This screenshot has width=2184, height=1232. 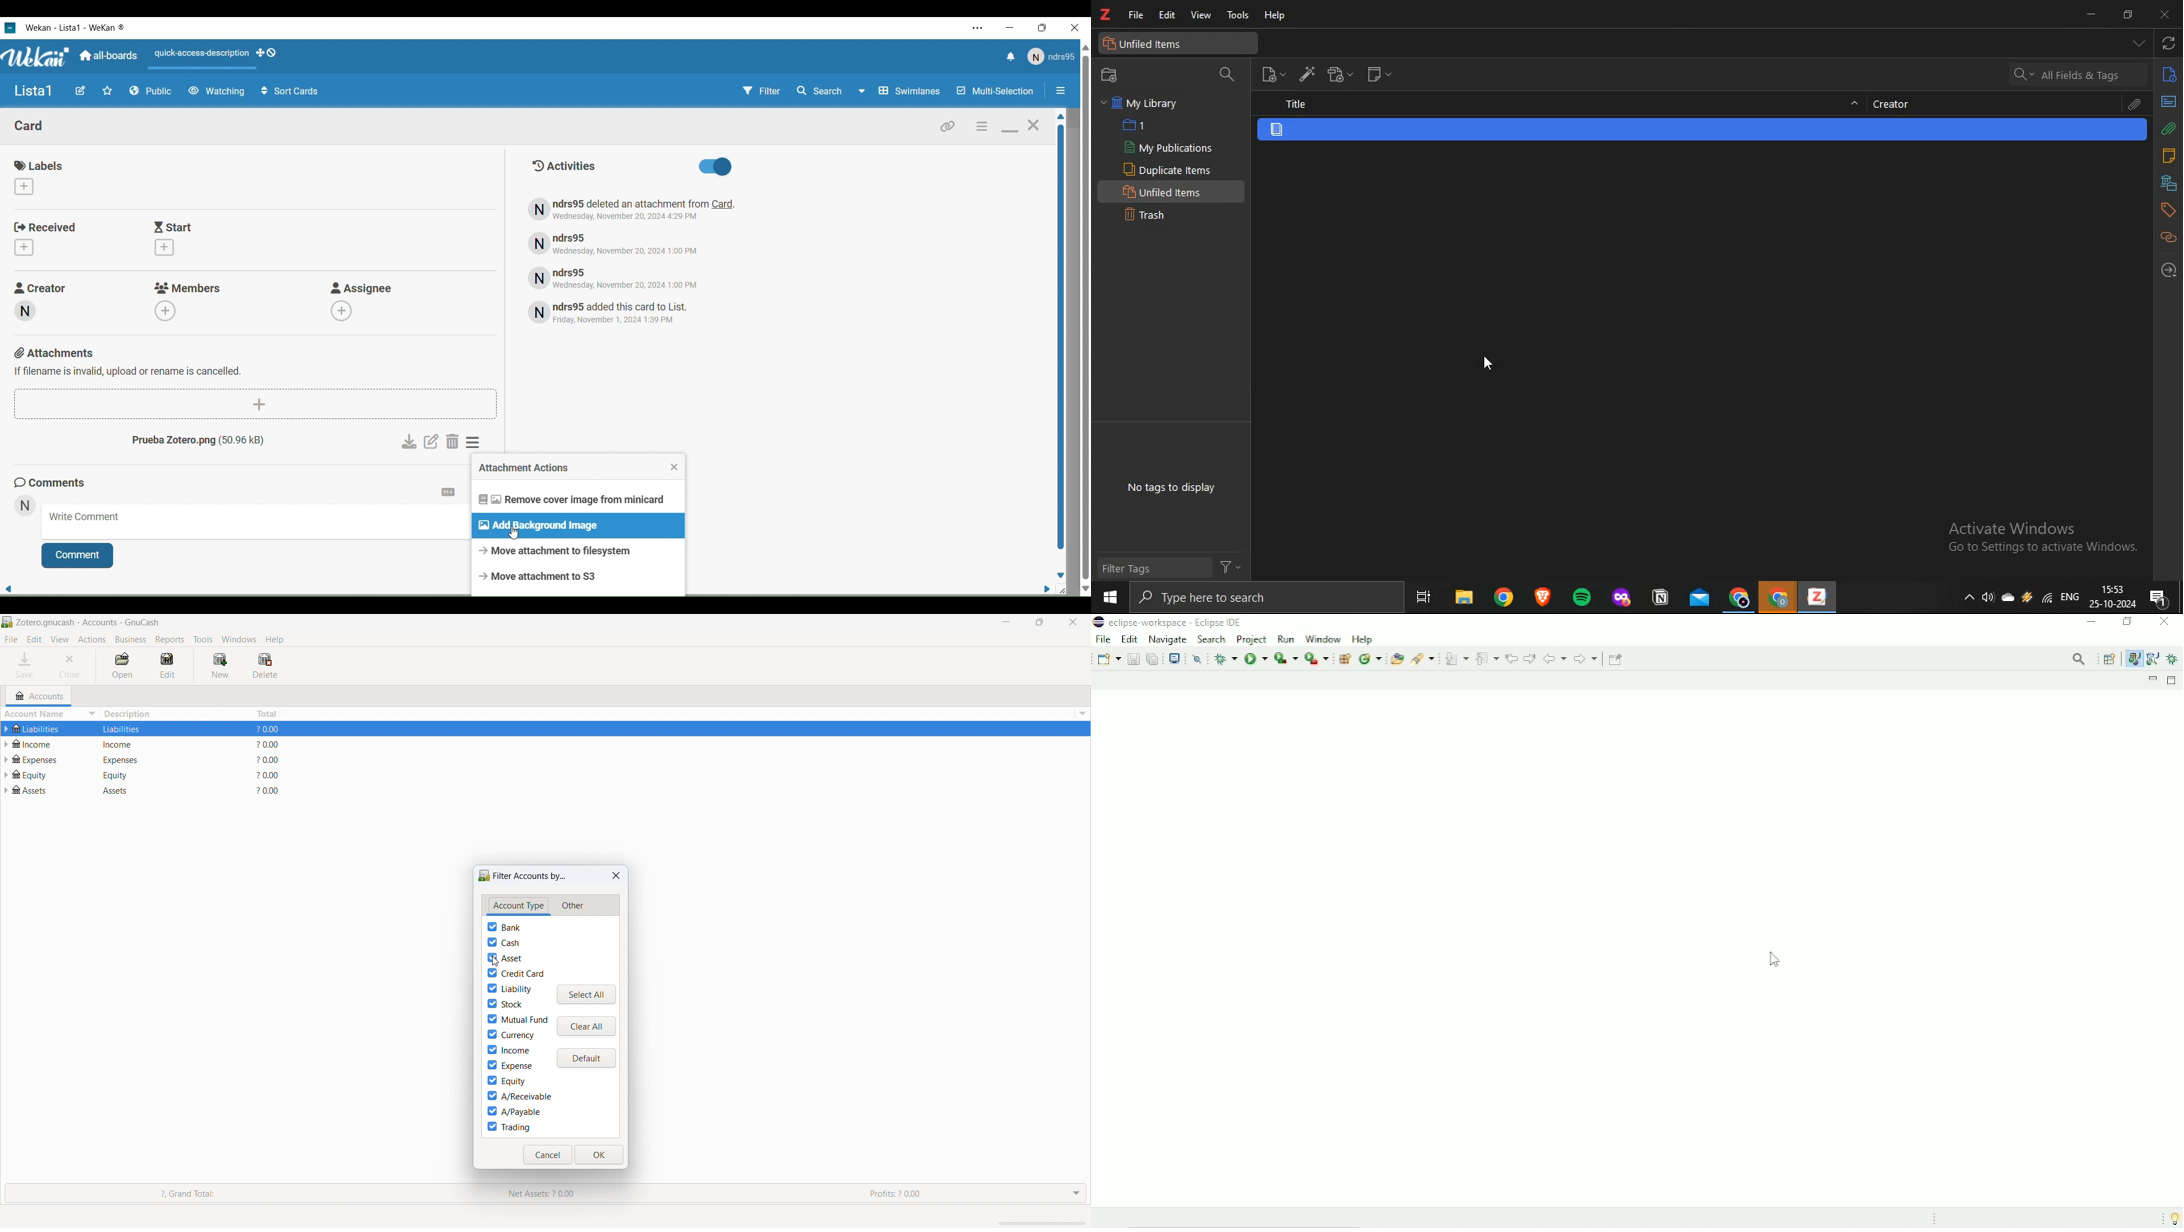 What do you see at coordinates (509, 1065) in the screenshot?
I see `expense` at bounding box center [509, 1065].